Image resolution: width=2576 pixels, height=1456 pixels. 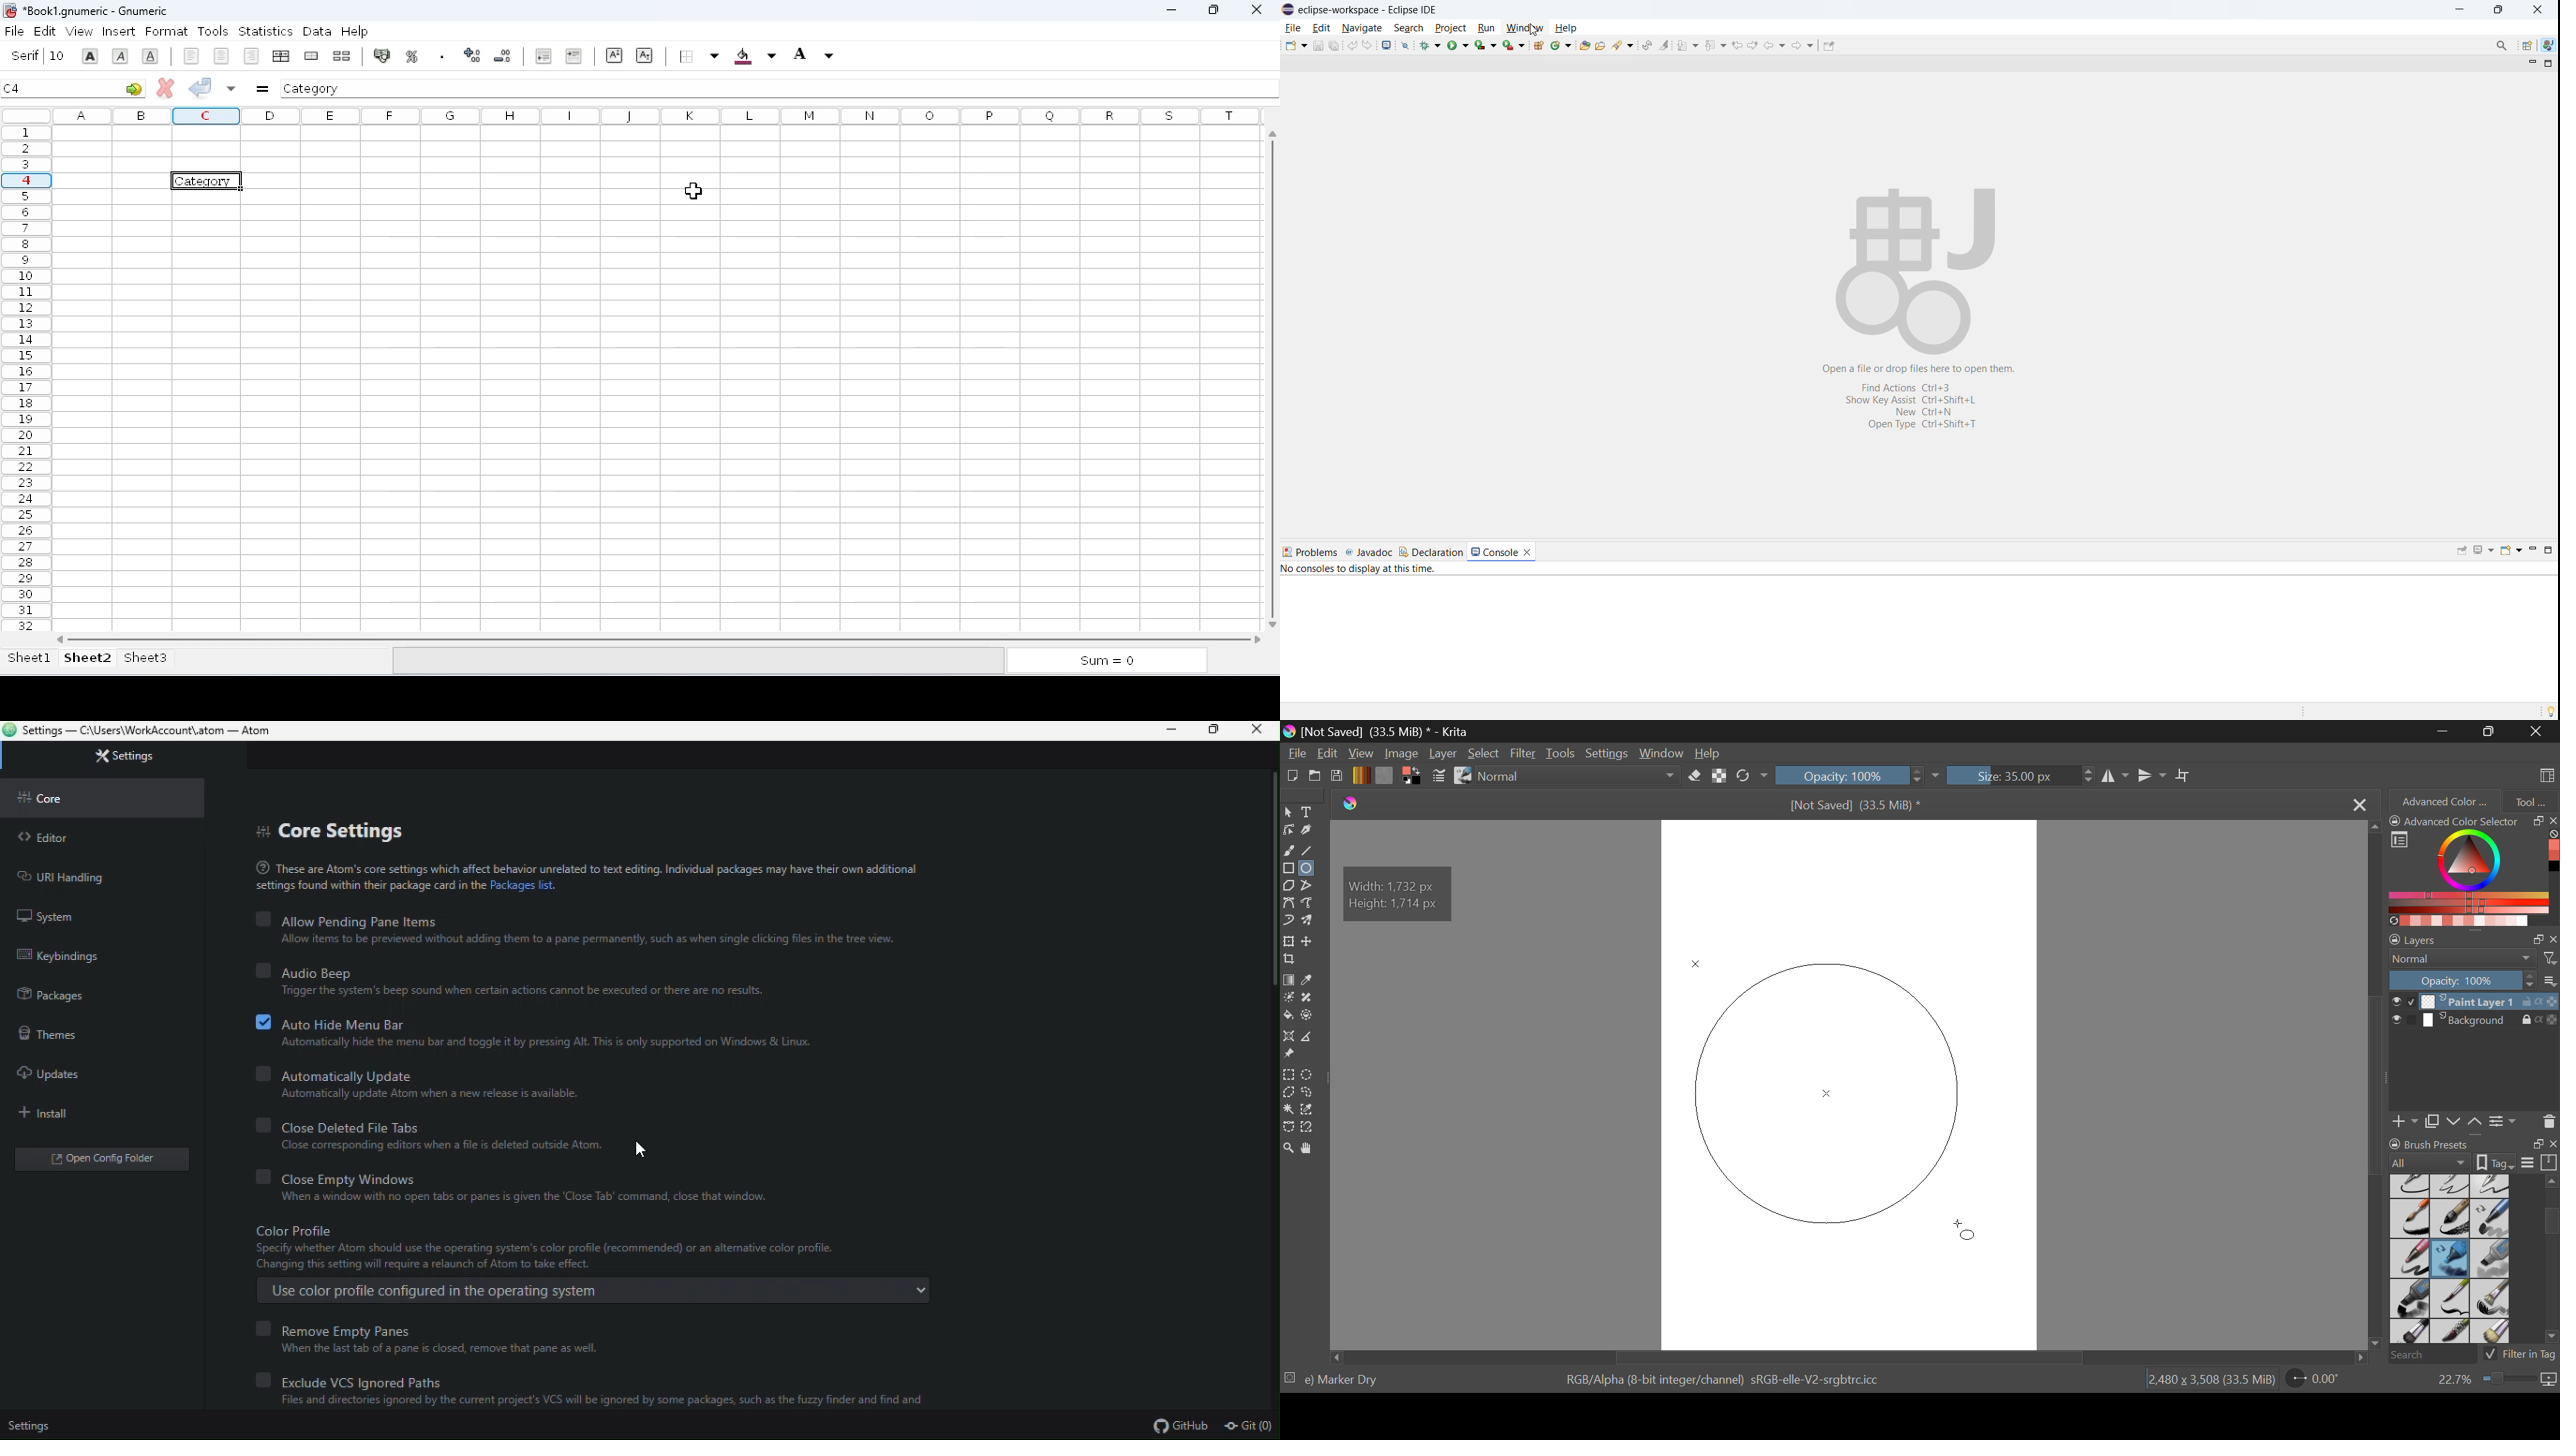 What do you see at coordinates (102, 991) in the screenshot?
I see `packages` at bounding box center [102, 991].